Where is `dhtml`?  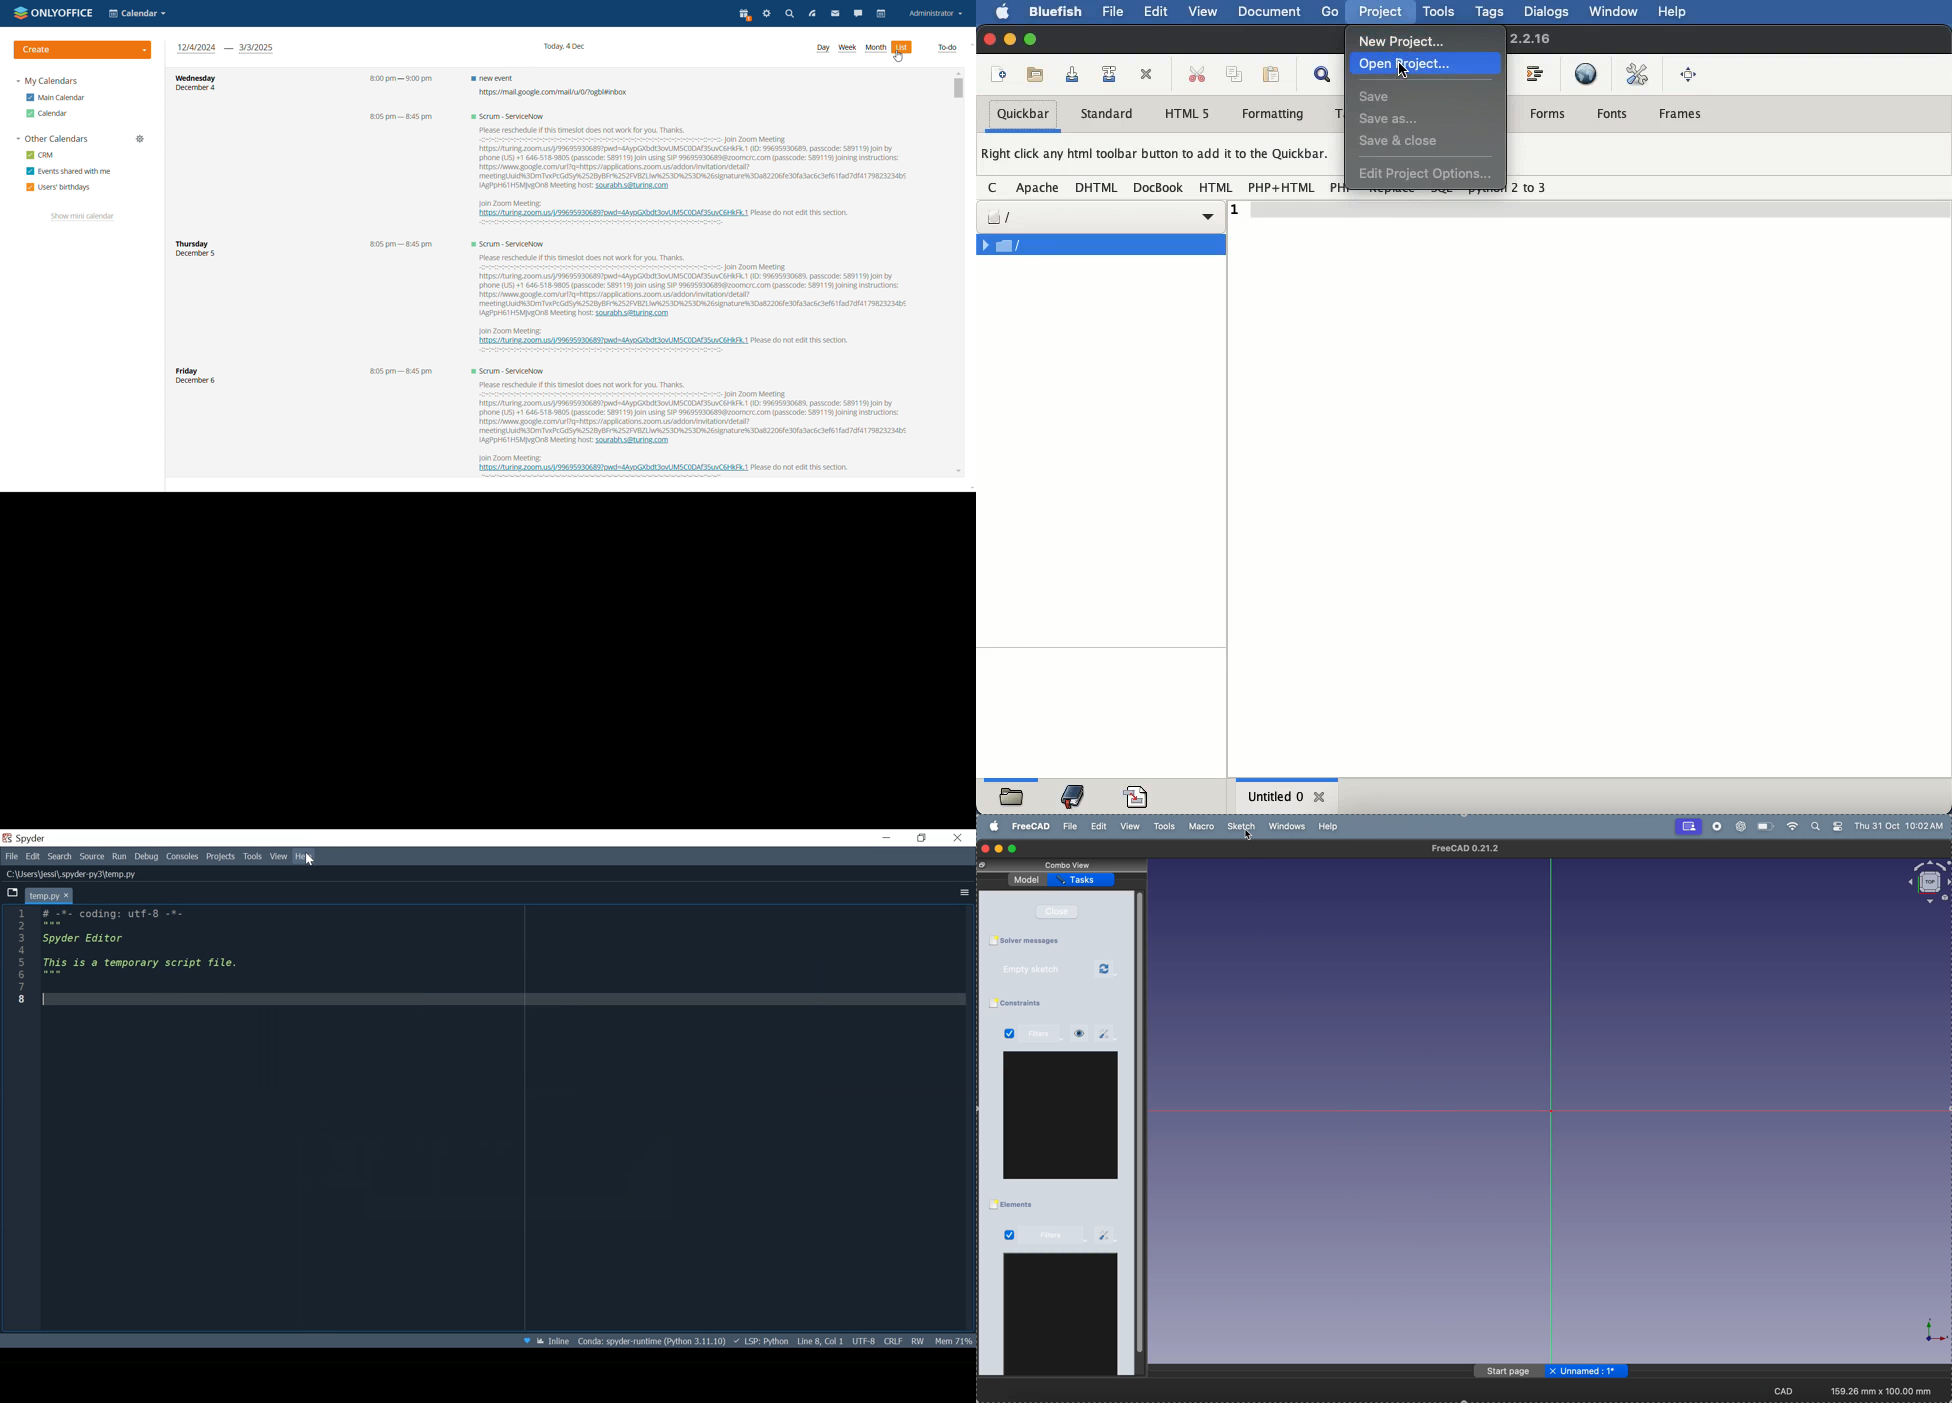 dhtml is located at coordinates (1099, 188).